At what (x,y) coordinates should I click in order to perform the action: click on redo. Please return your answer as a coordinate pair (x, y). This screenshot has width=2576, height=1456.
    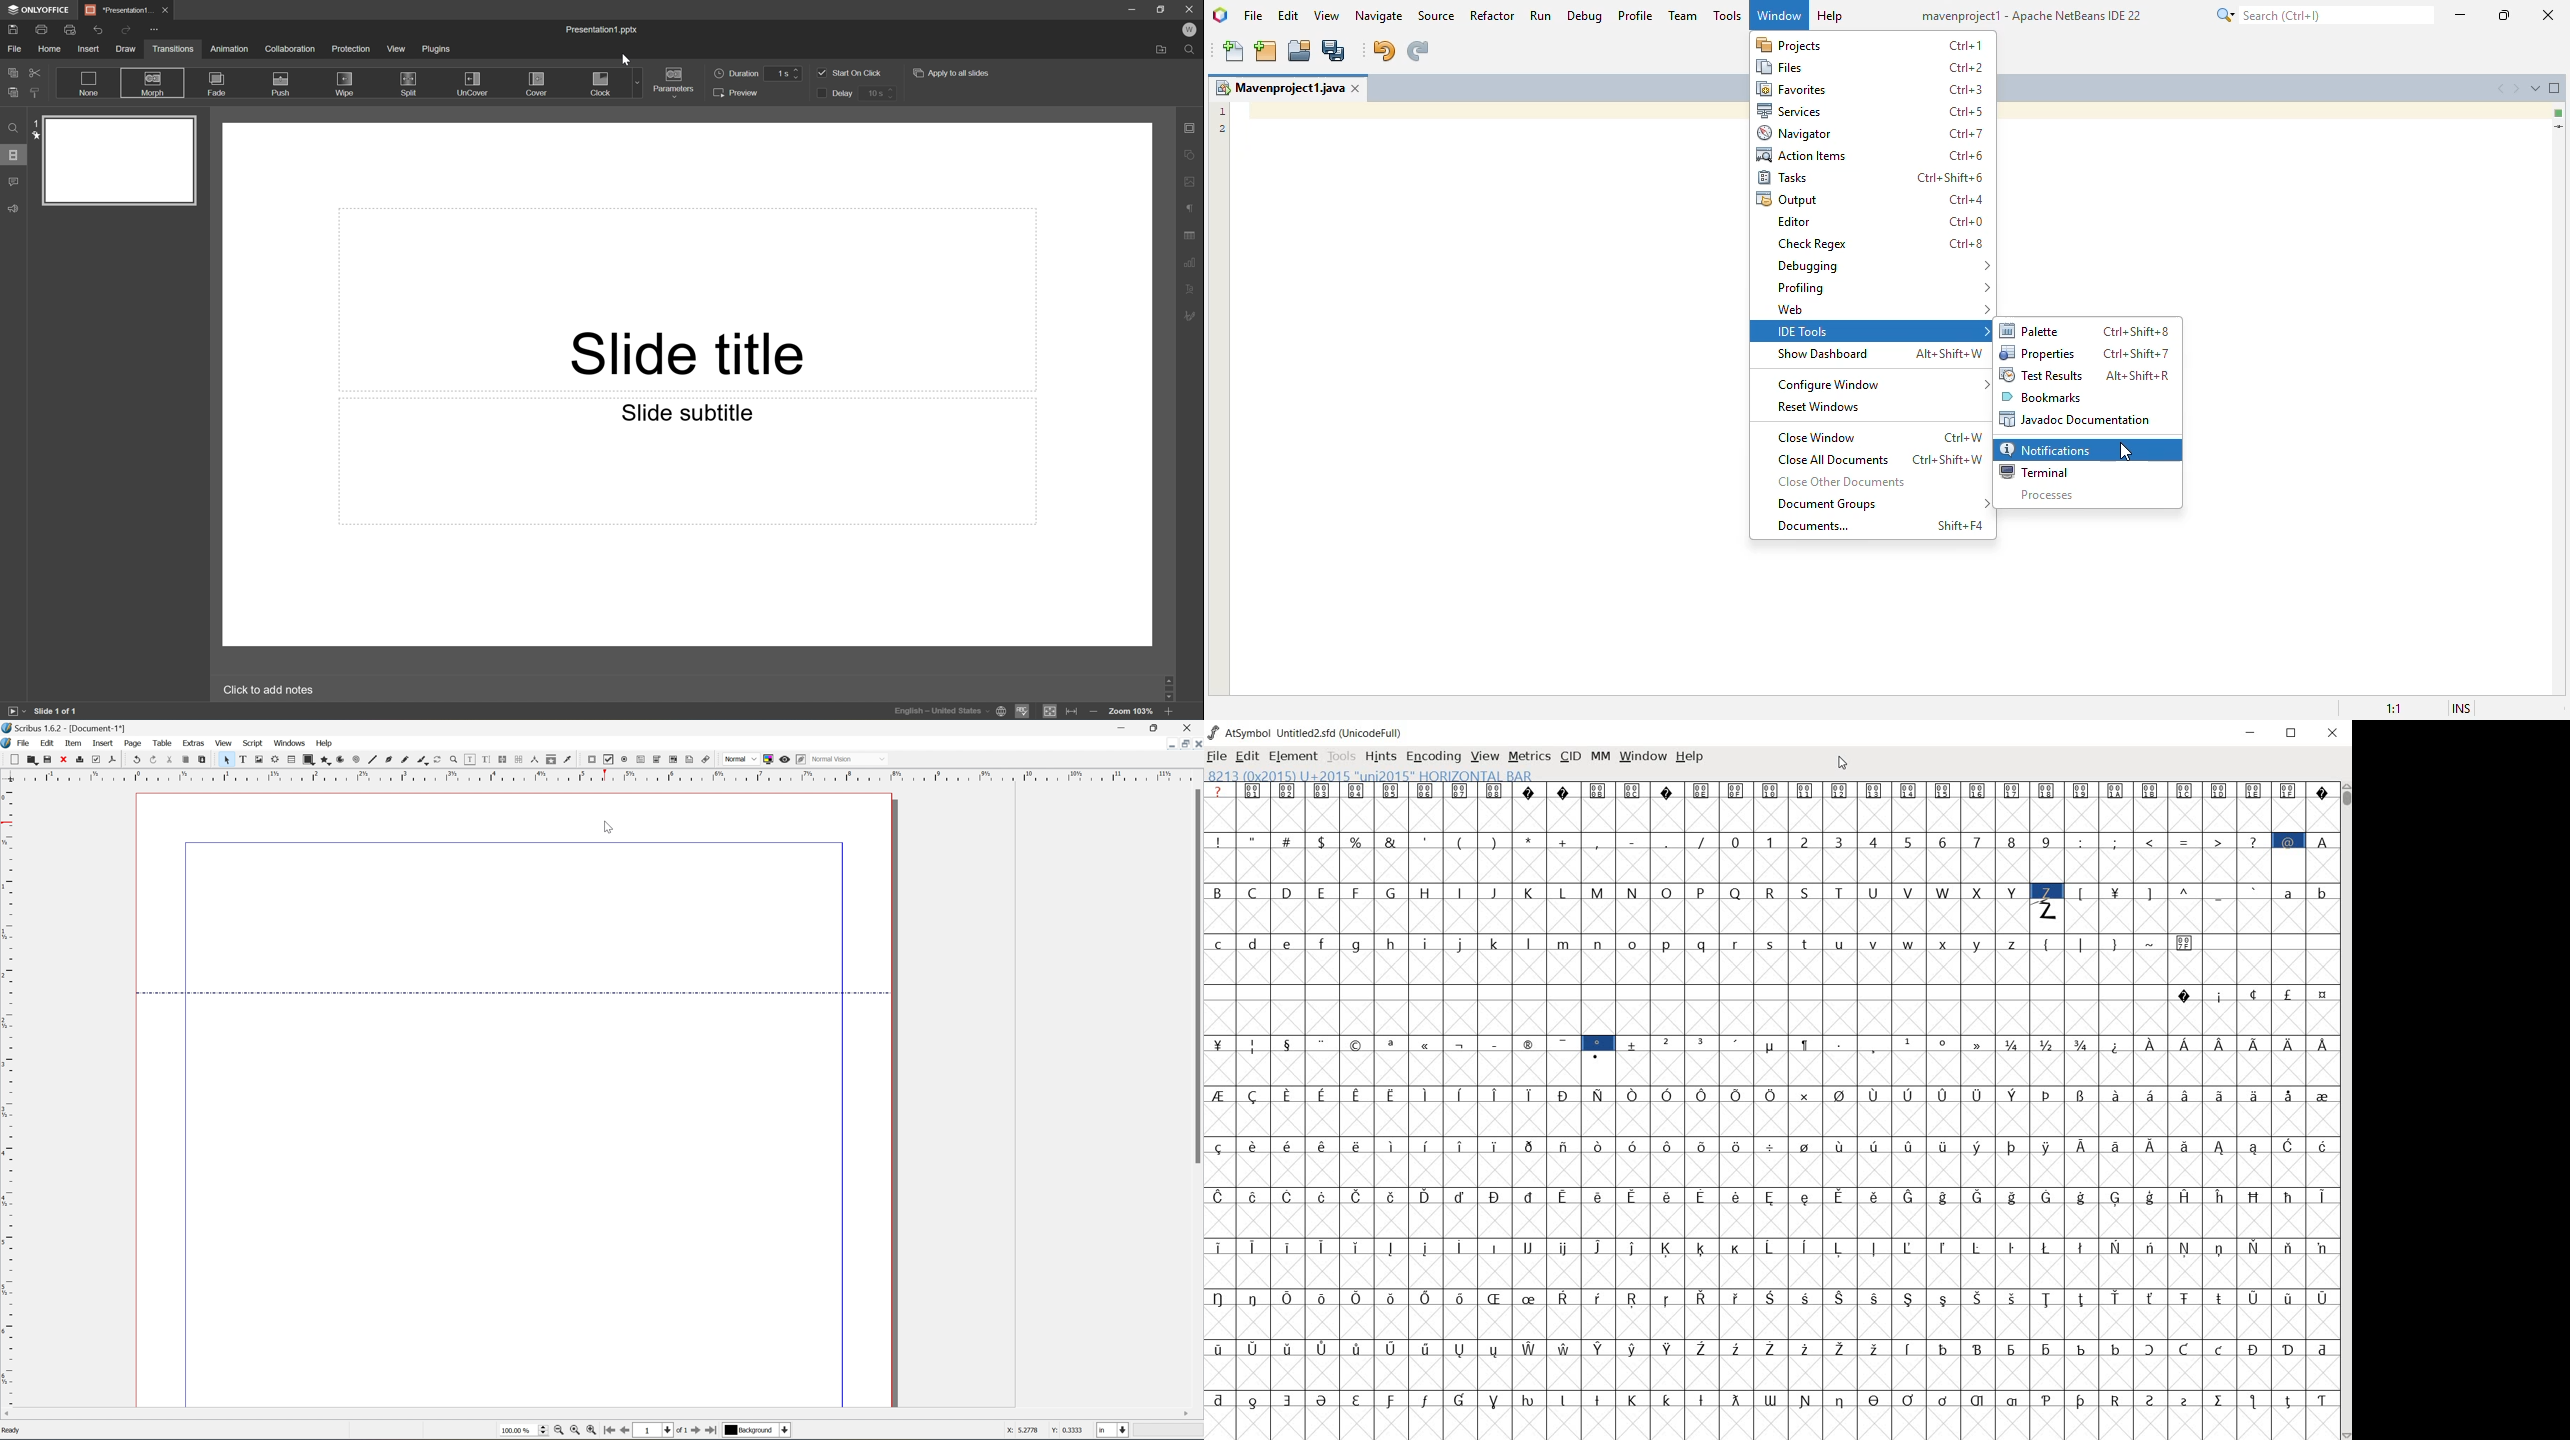
    Looking at the image, I should click on (156, 759).